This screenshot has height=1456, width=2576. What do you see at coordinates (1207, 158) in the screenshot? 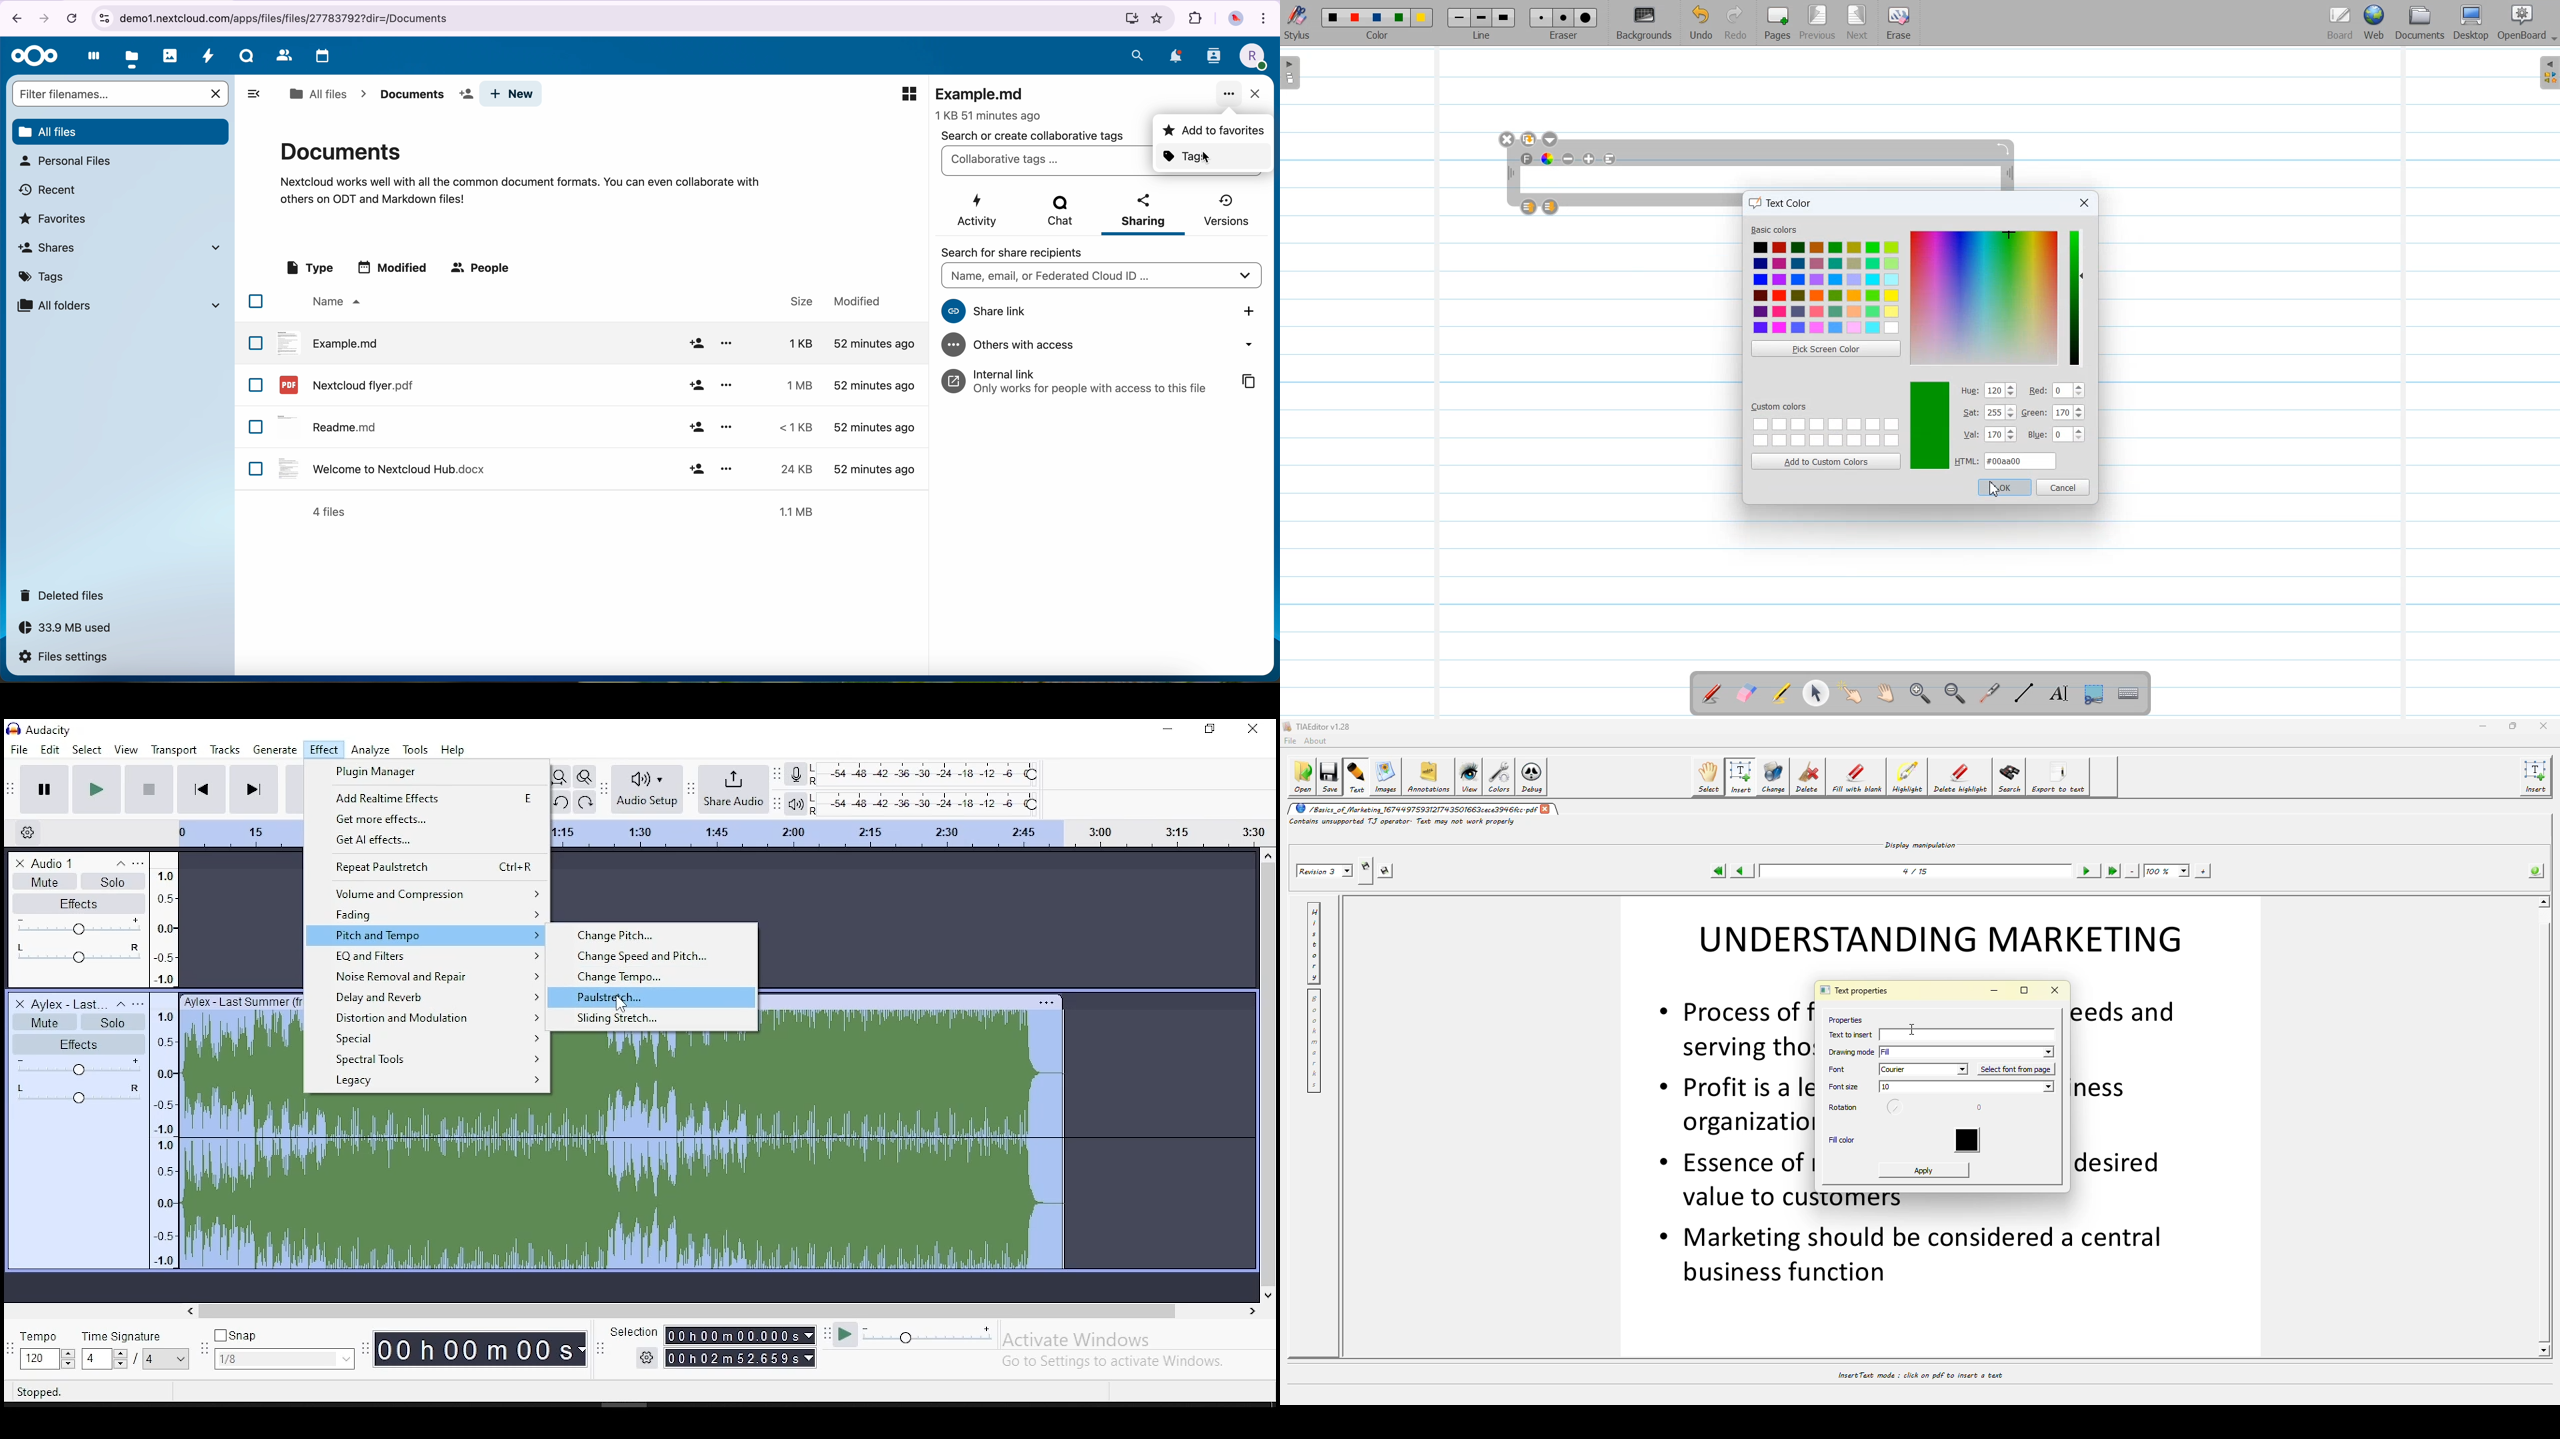
I see `cursor` at bounding box center [1207, 158].